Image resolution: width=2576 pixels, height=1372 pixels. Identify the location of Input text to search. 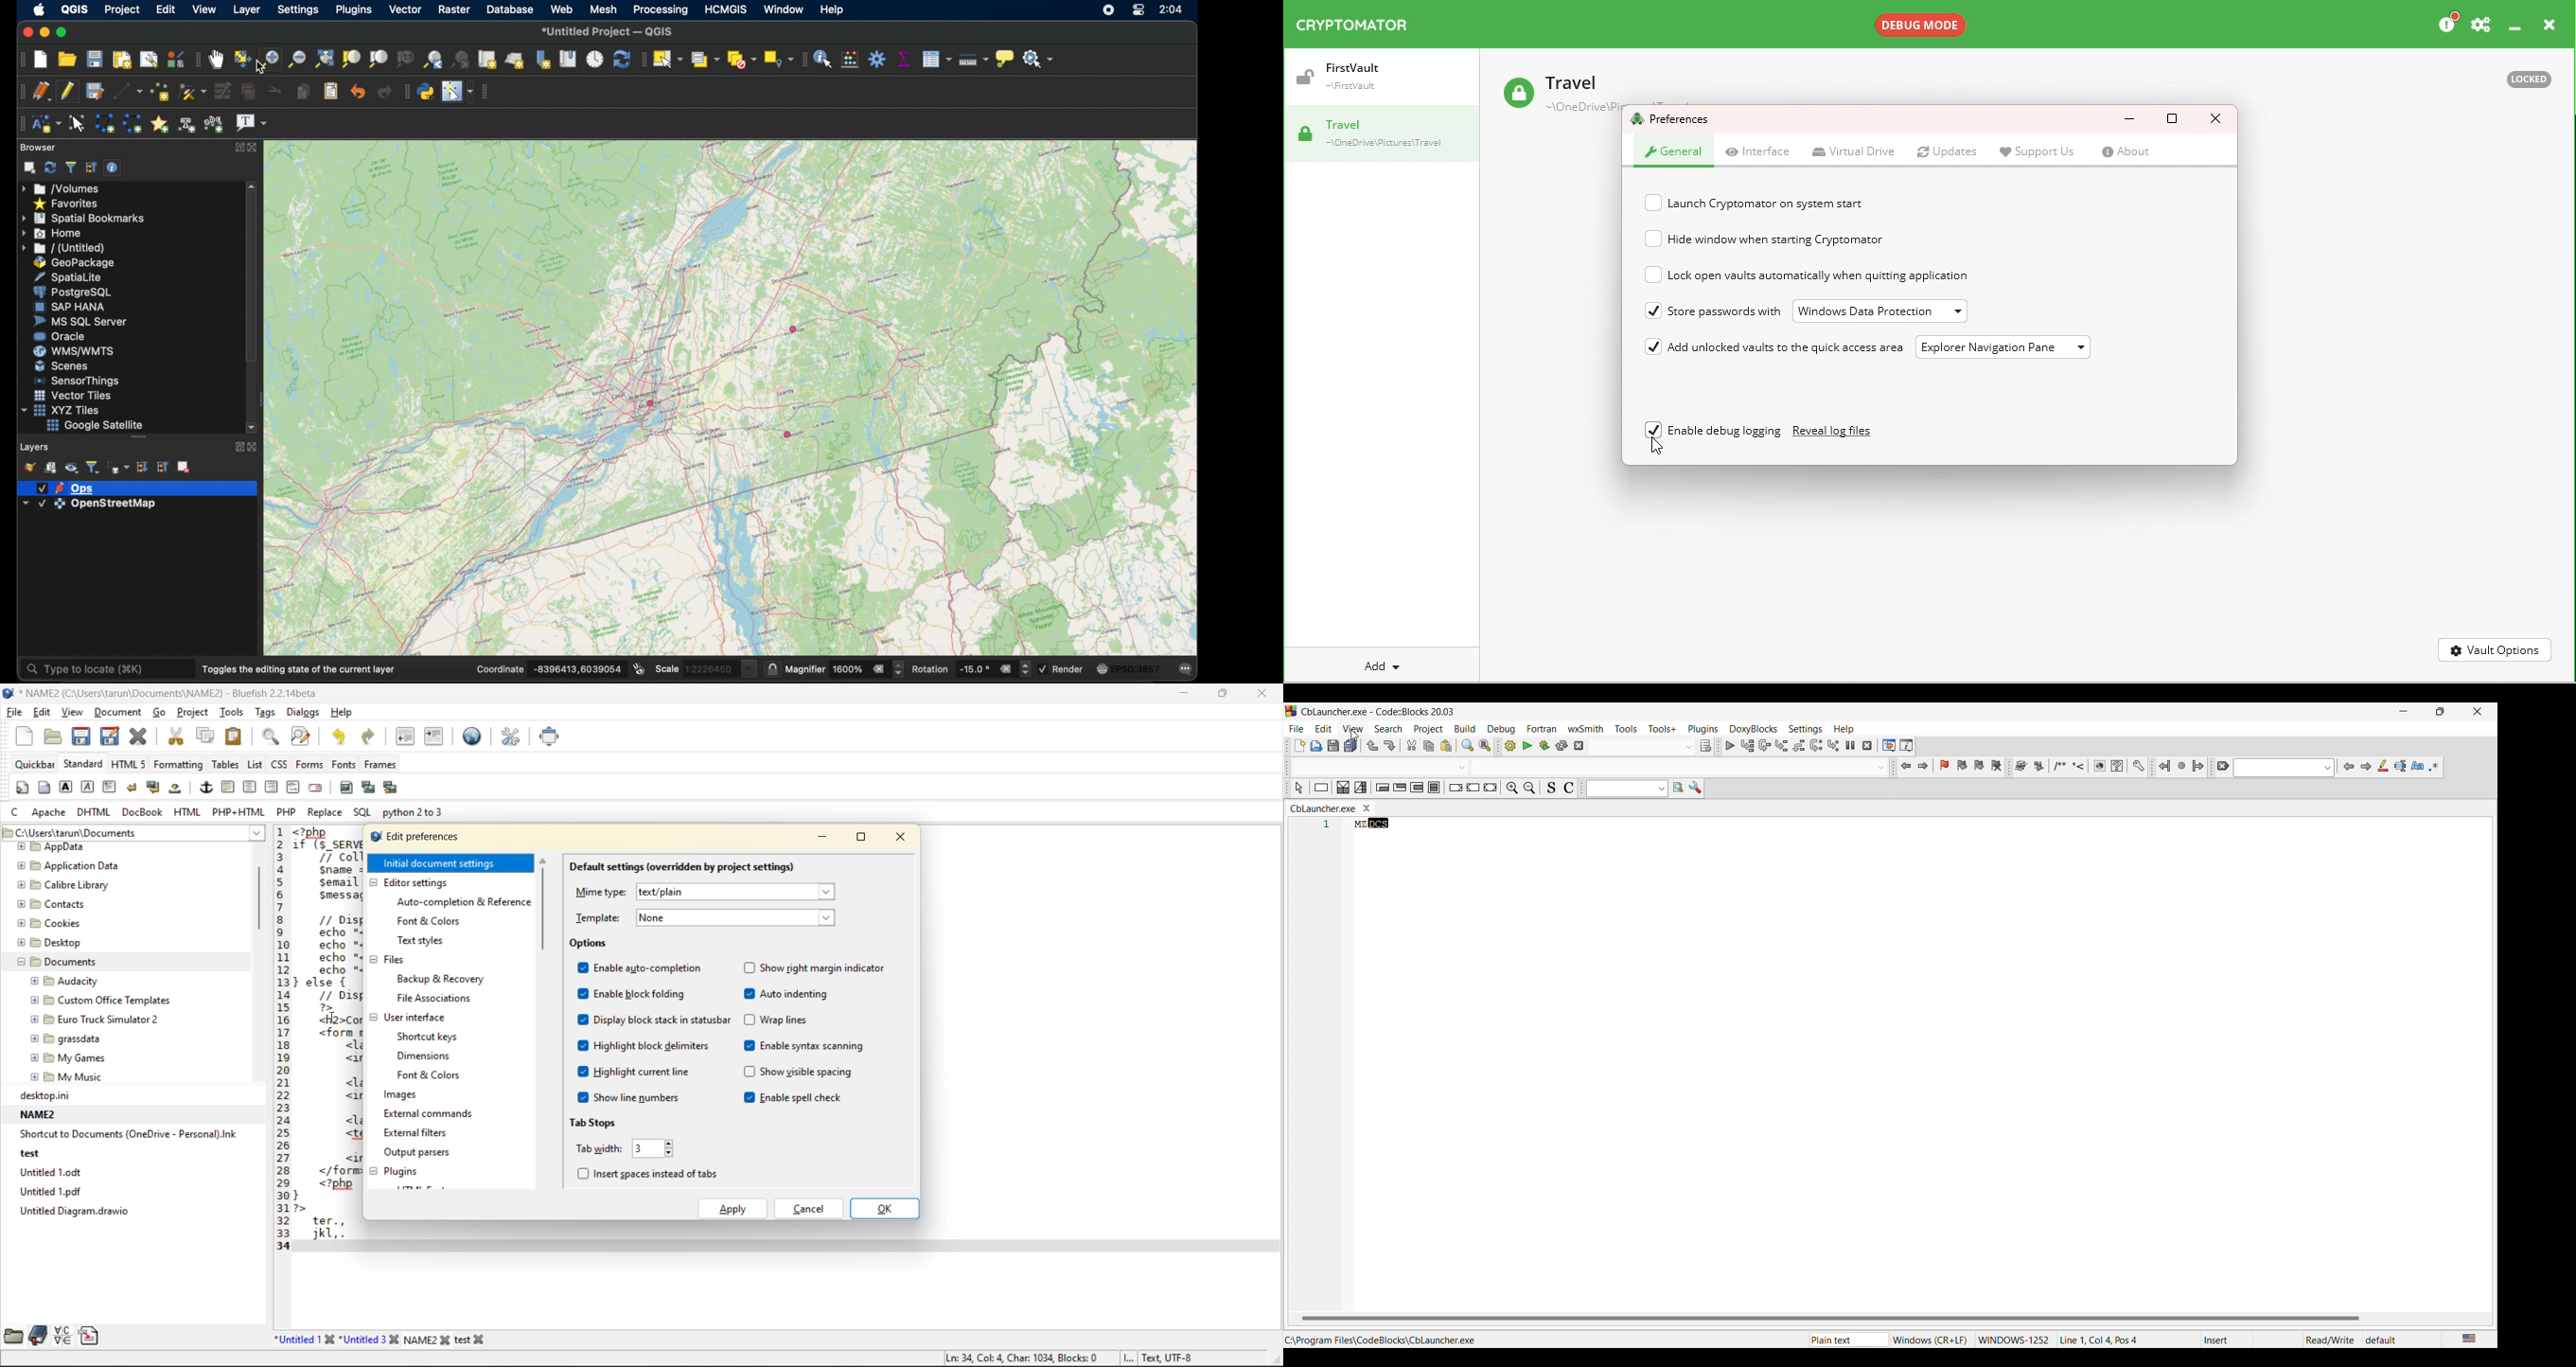
(1620, 789).